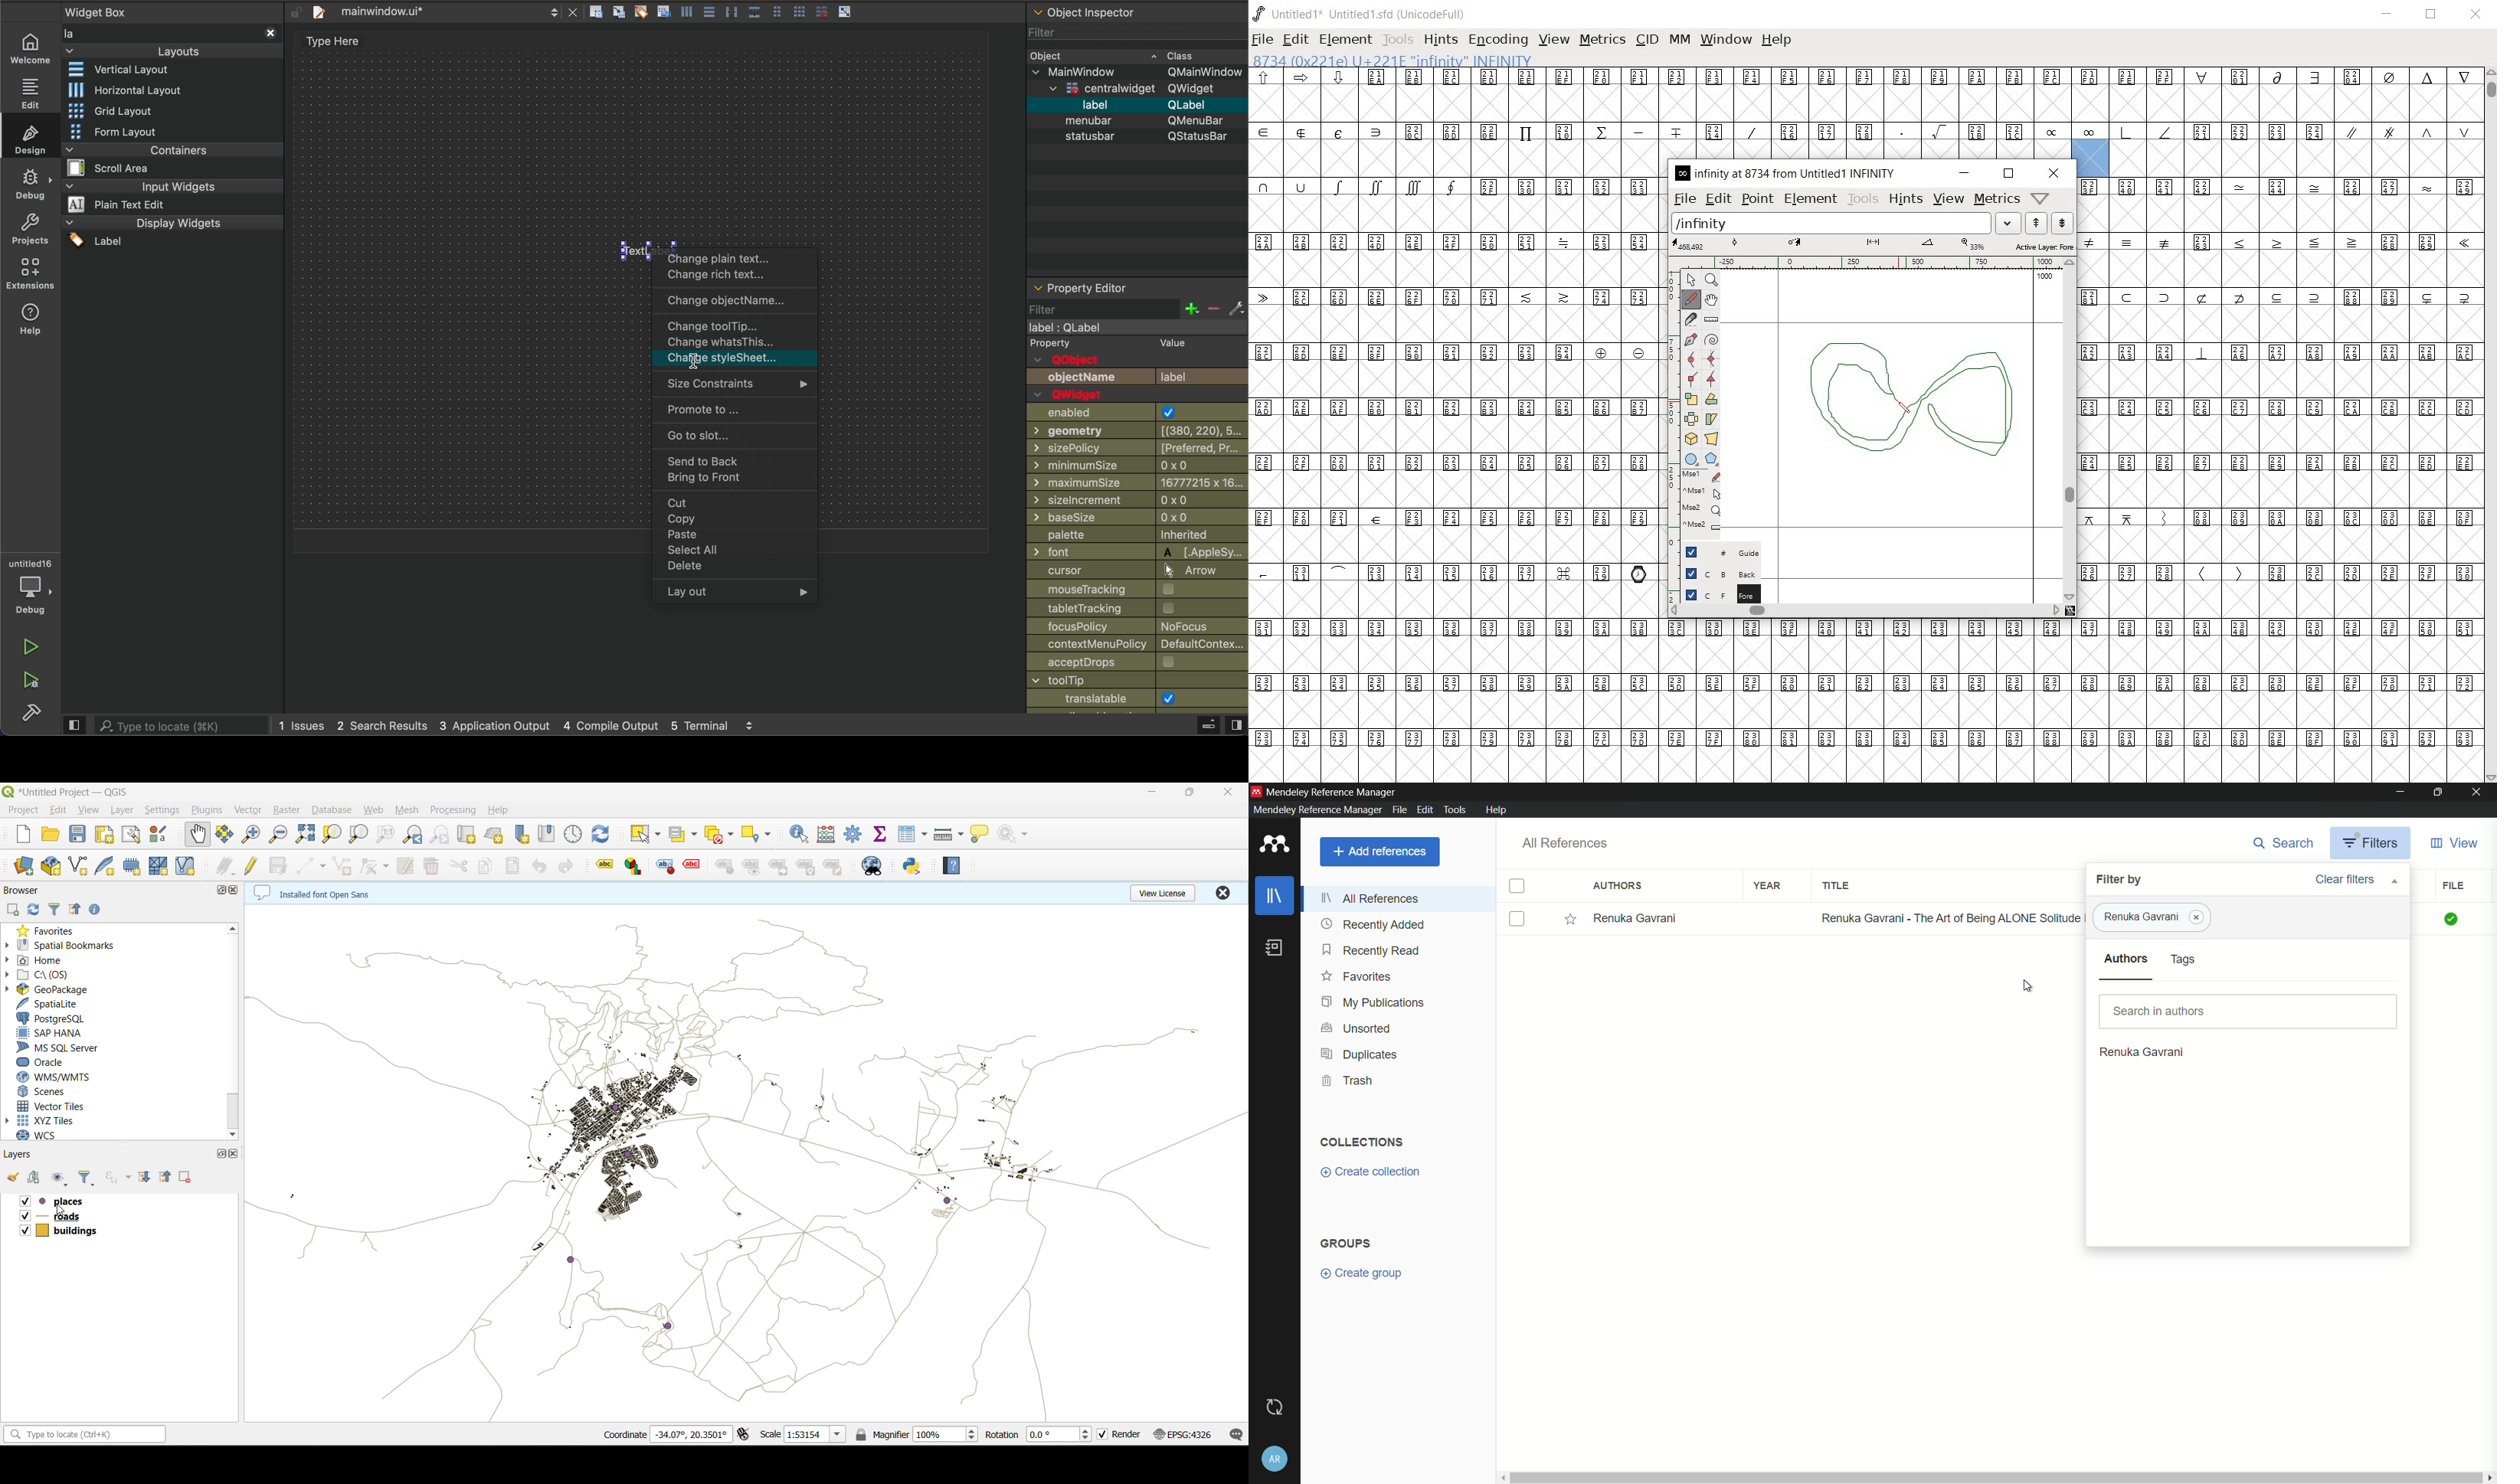 This screenshot has width=2520, height=1484. What do you see at coordinates (1678, 41) in the screenshot?
I see `mm` at bounding box center [1678, 41].